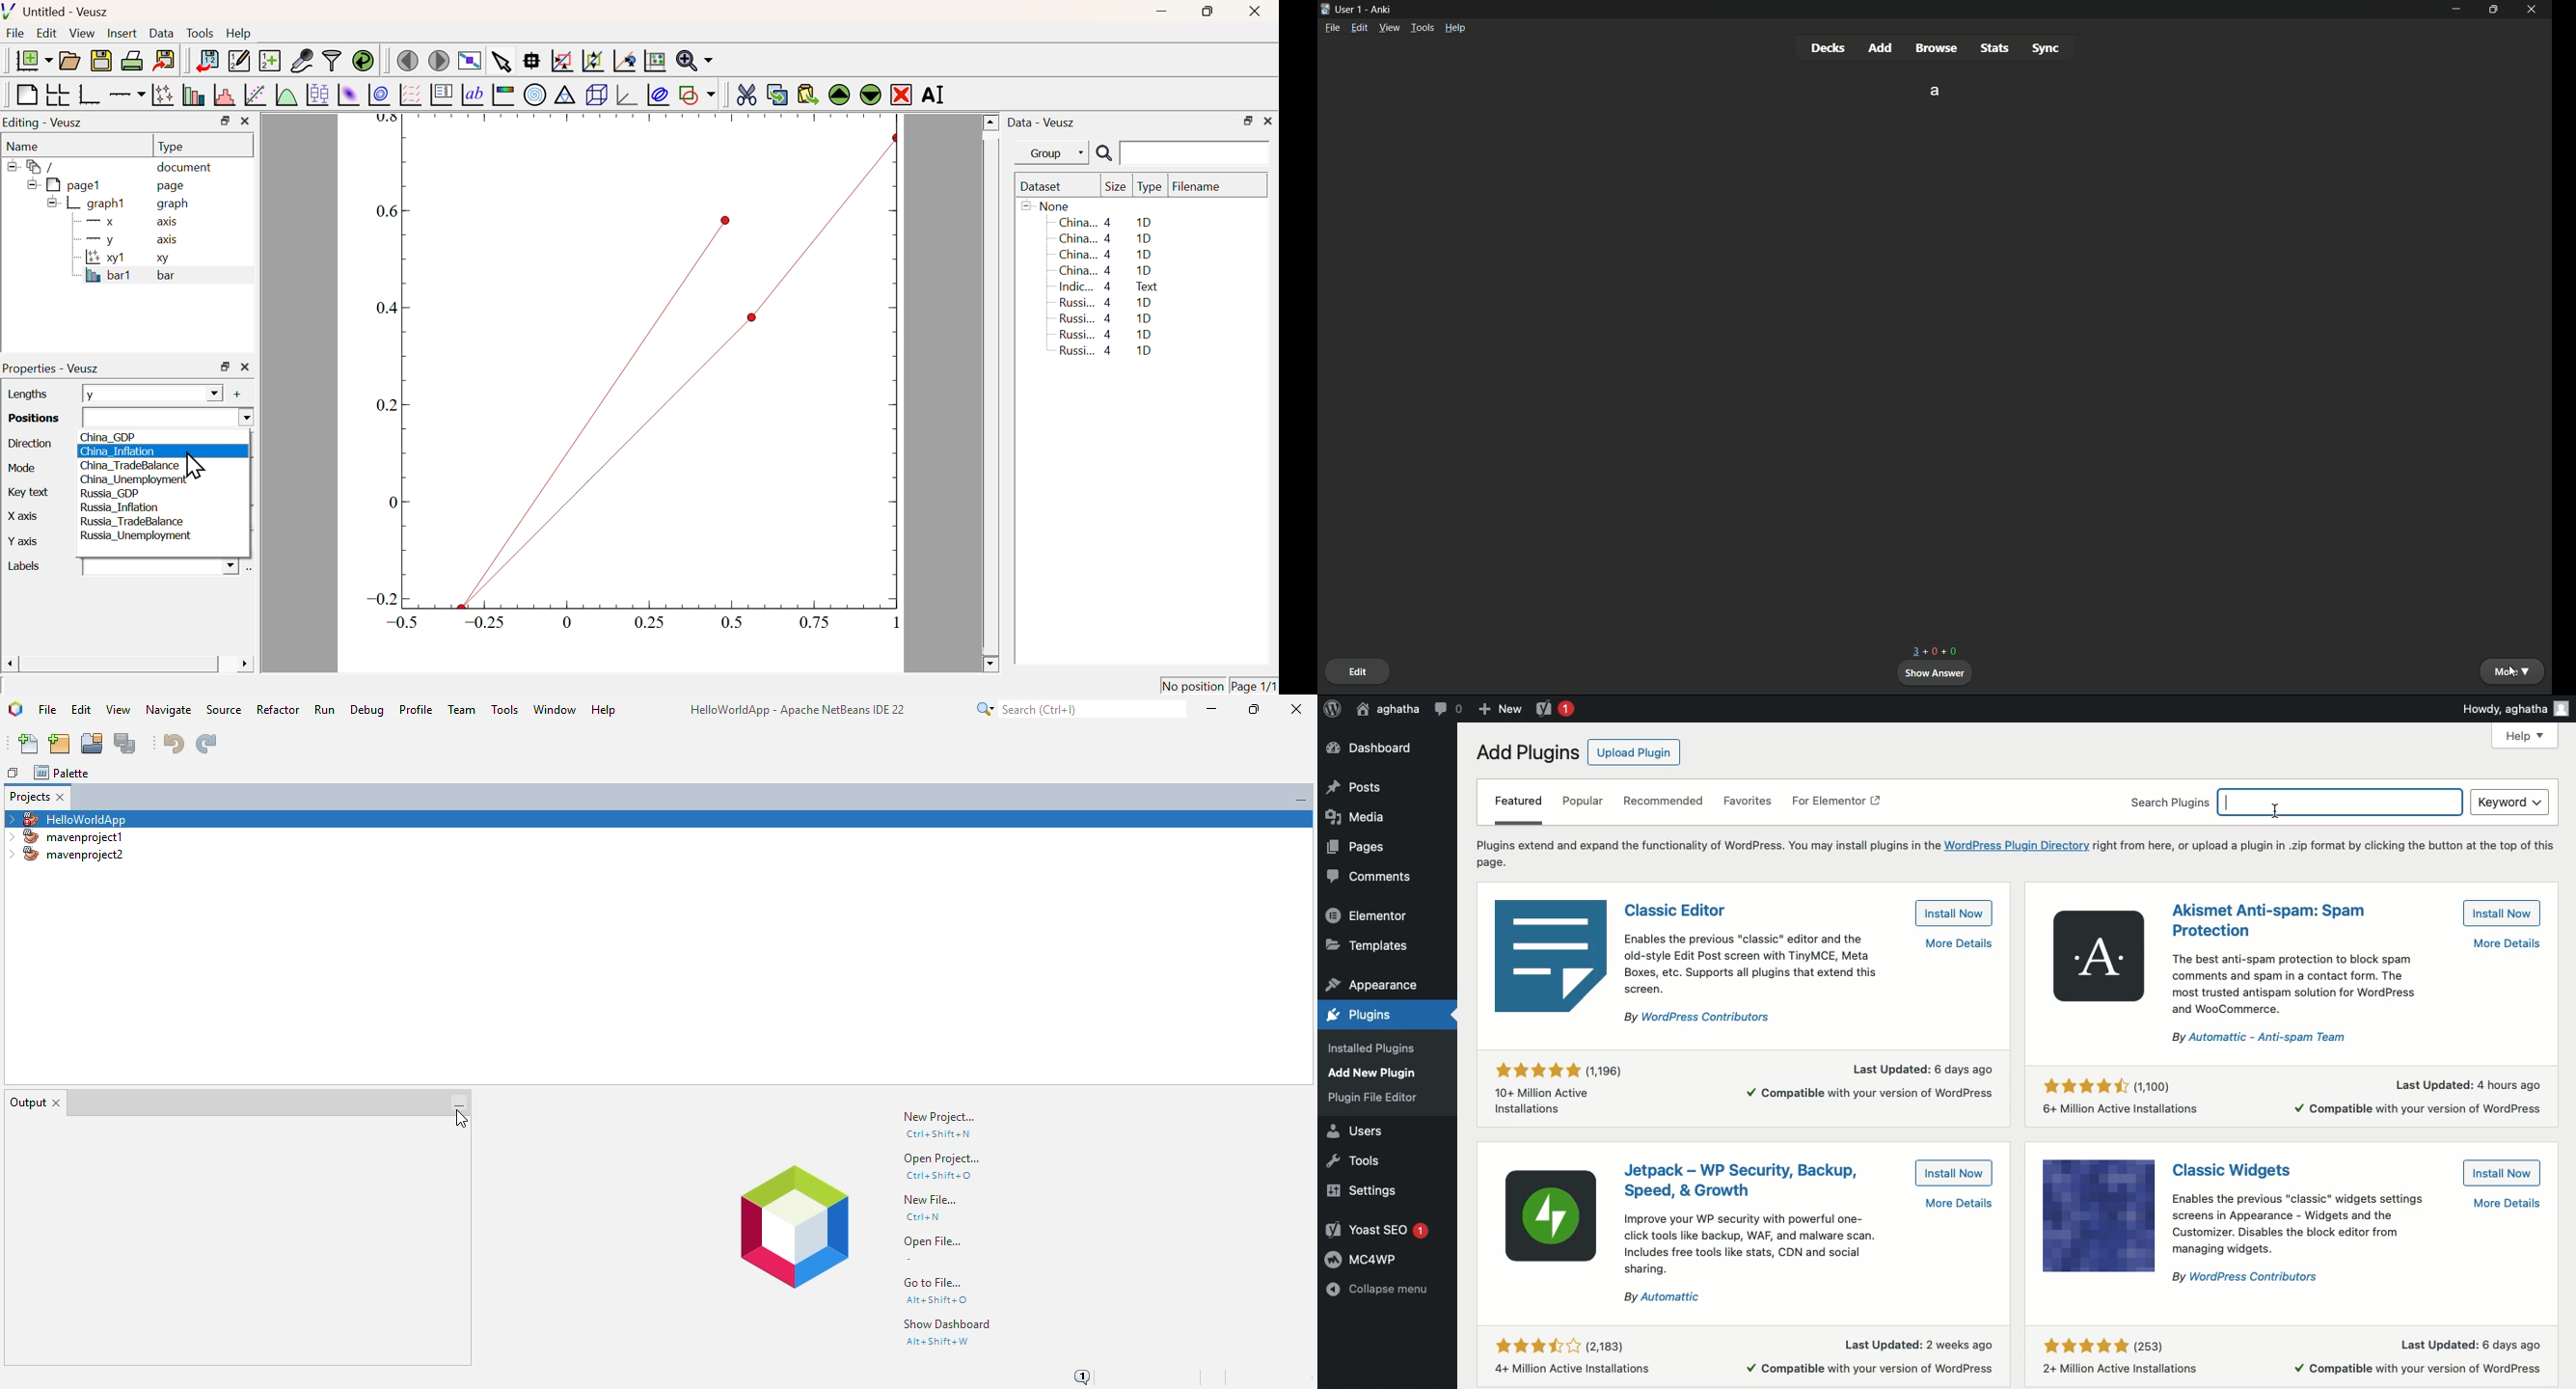 The height and width of the screenshot is (1400, 2576). I want to click on Featured, so click(1518, 807).